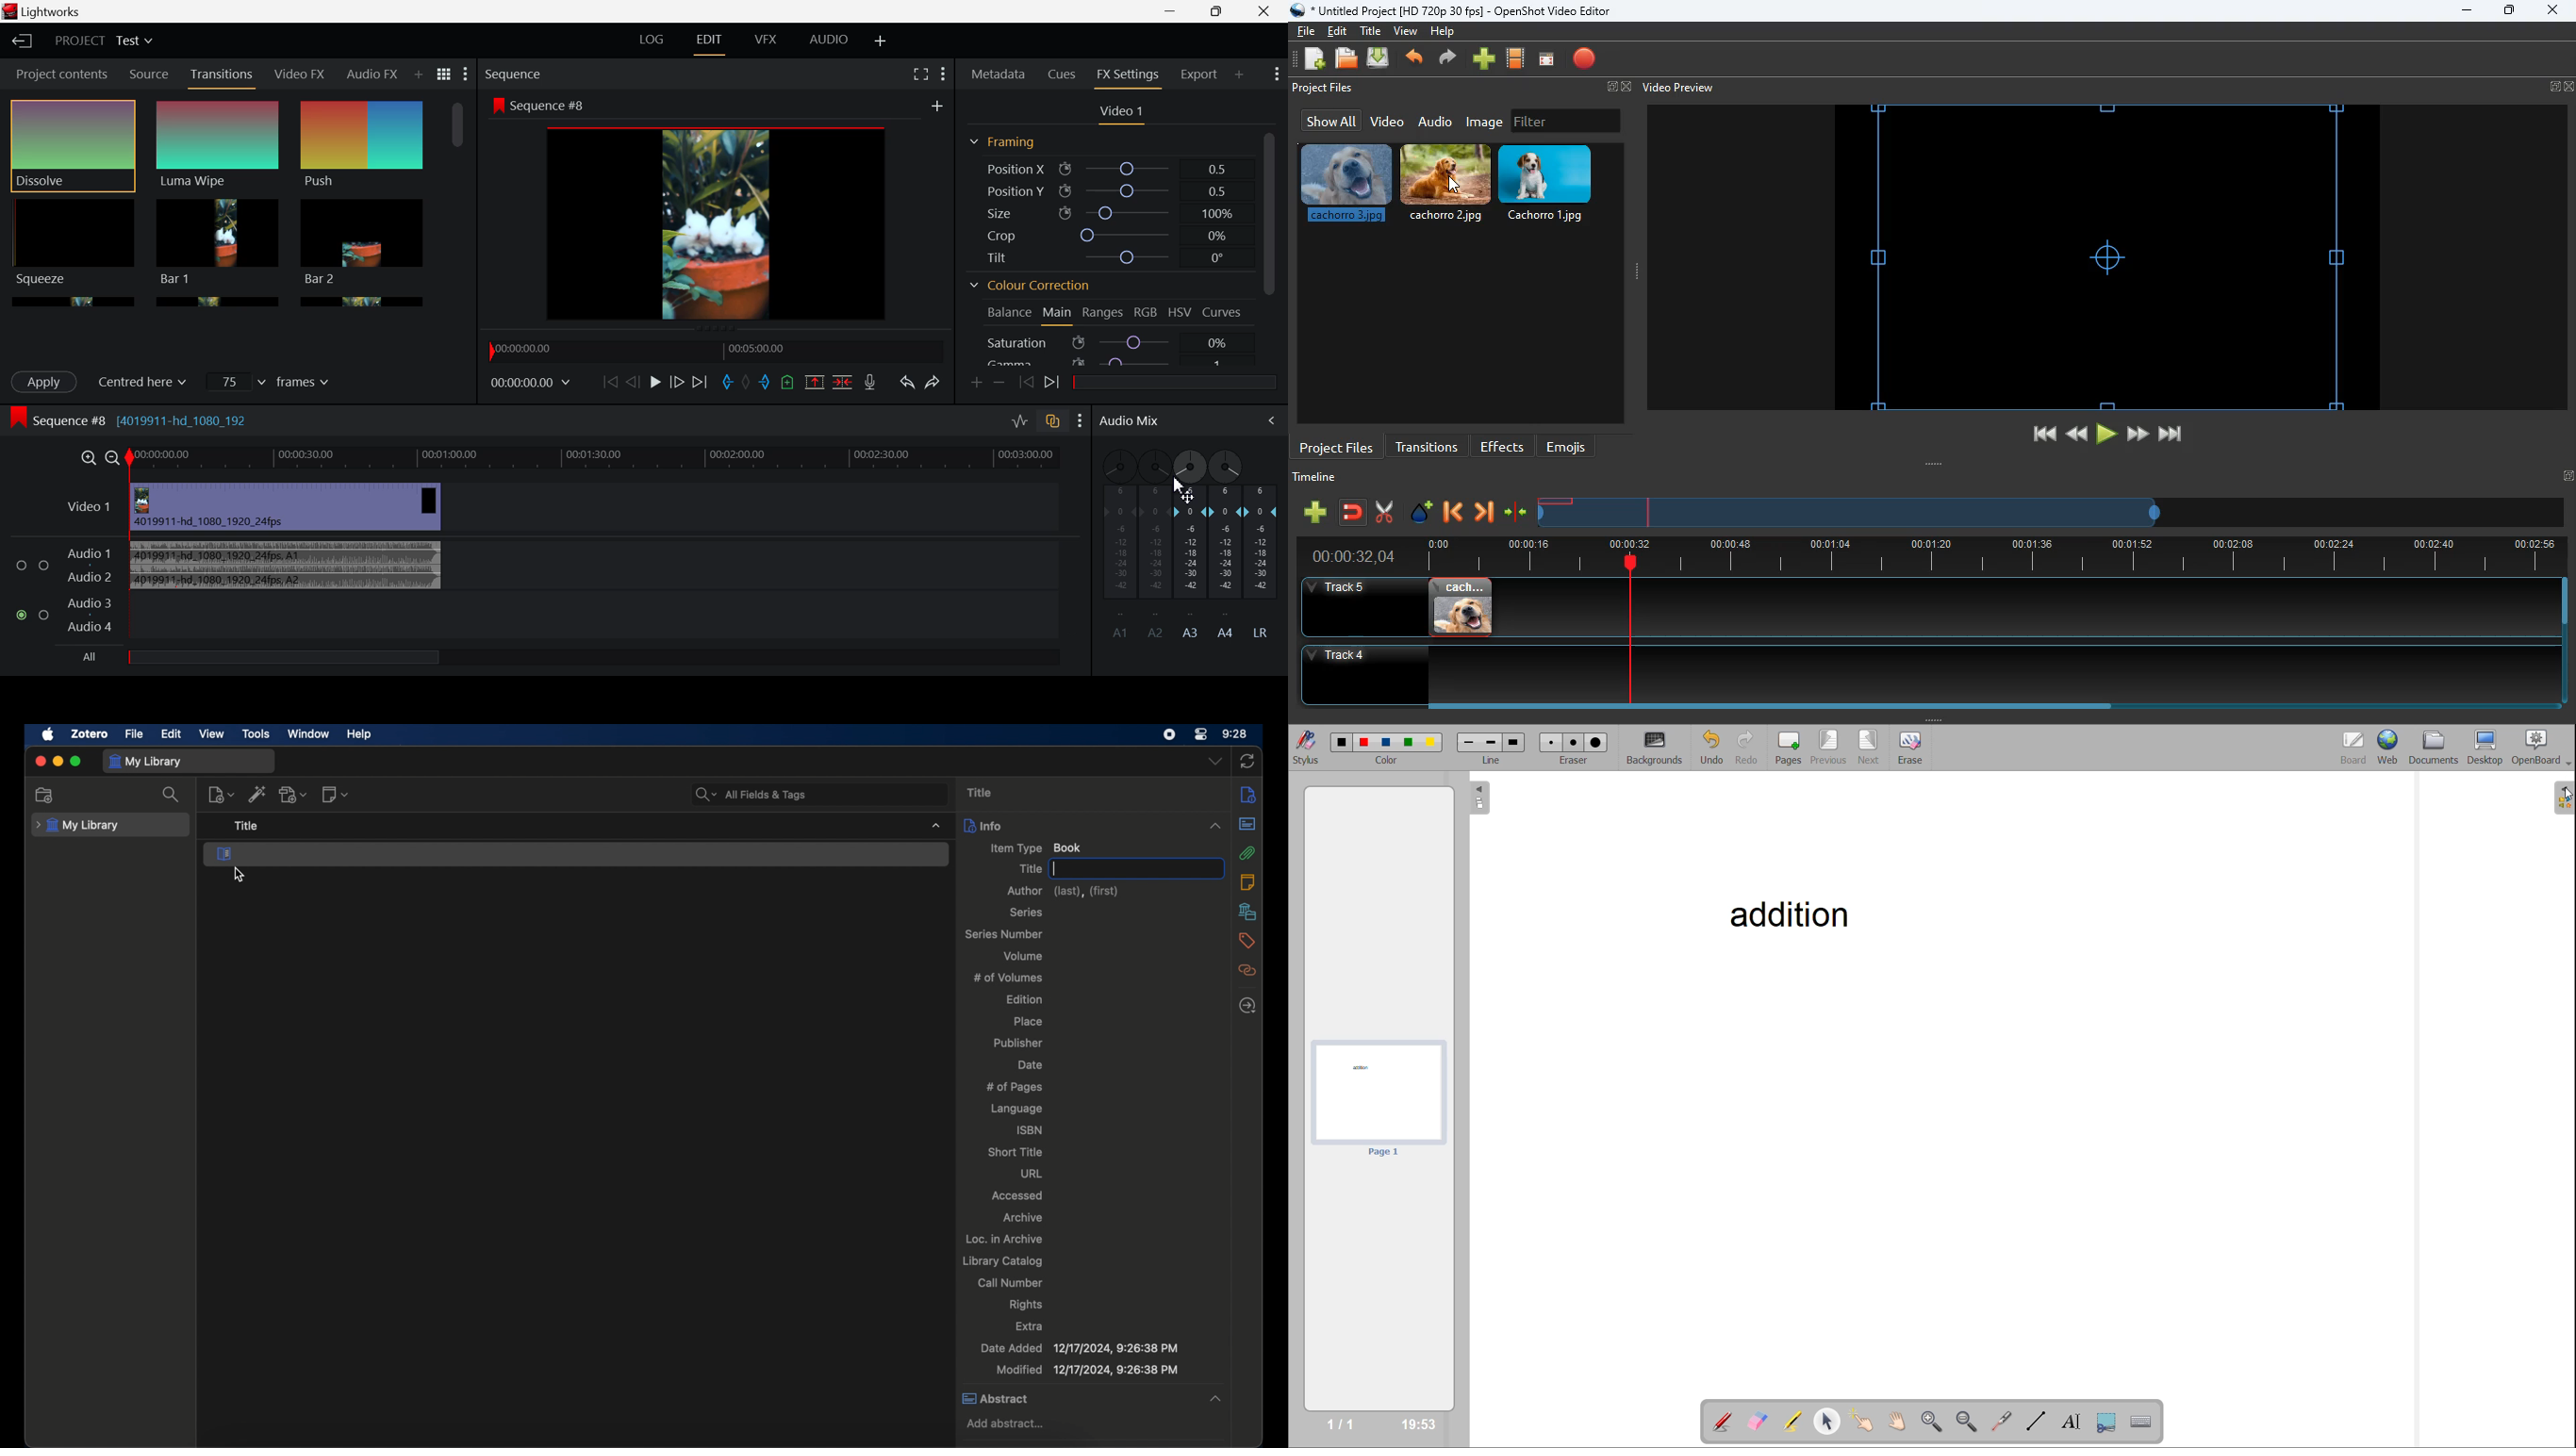 This screenshot has width=2576, height=1456. What do you see at coordinates (1422, 514) in the screenshot?
I see `effect` at bounding box center [1422, 514].